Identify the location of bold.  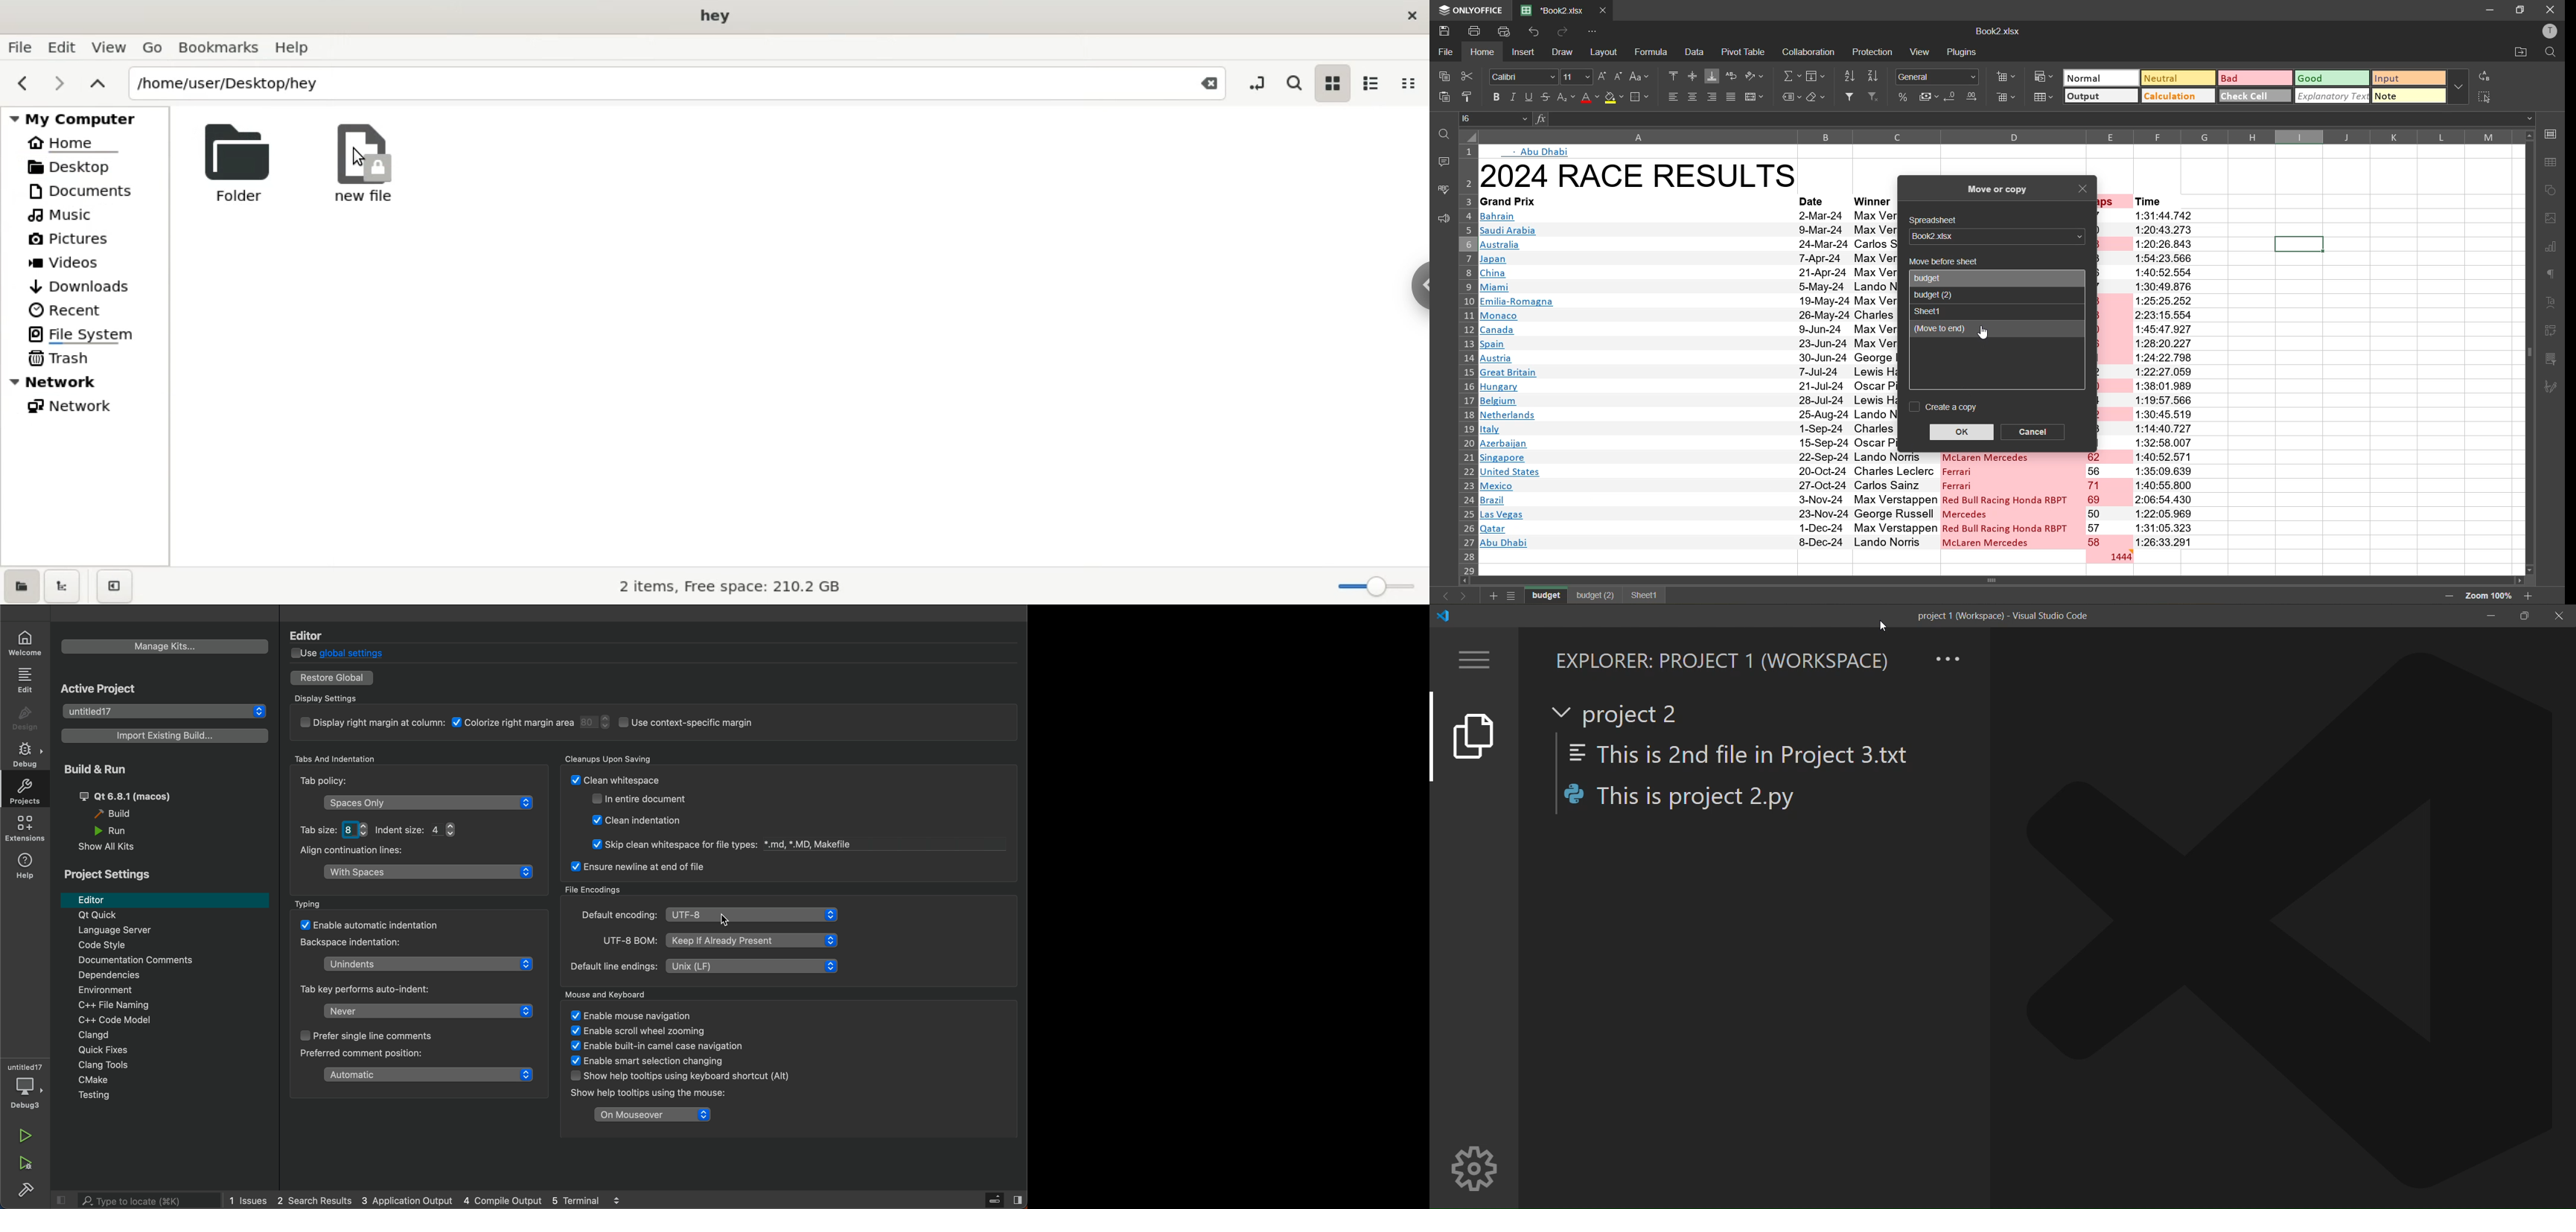
(1494, 96).